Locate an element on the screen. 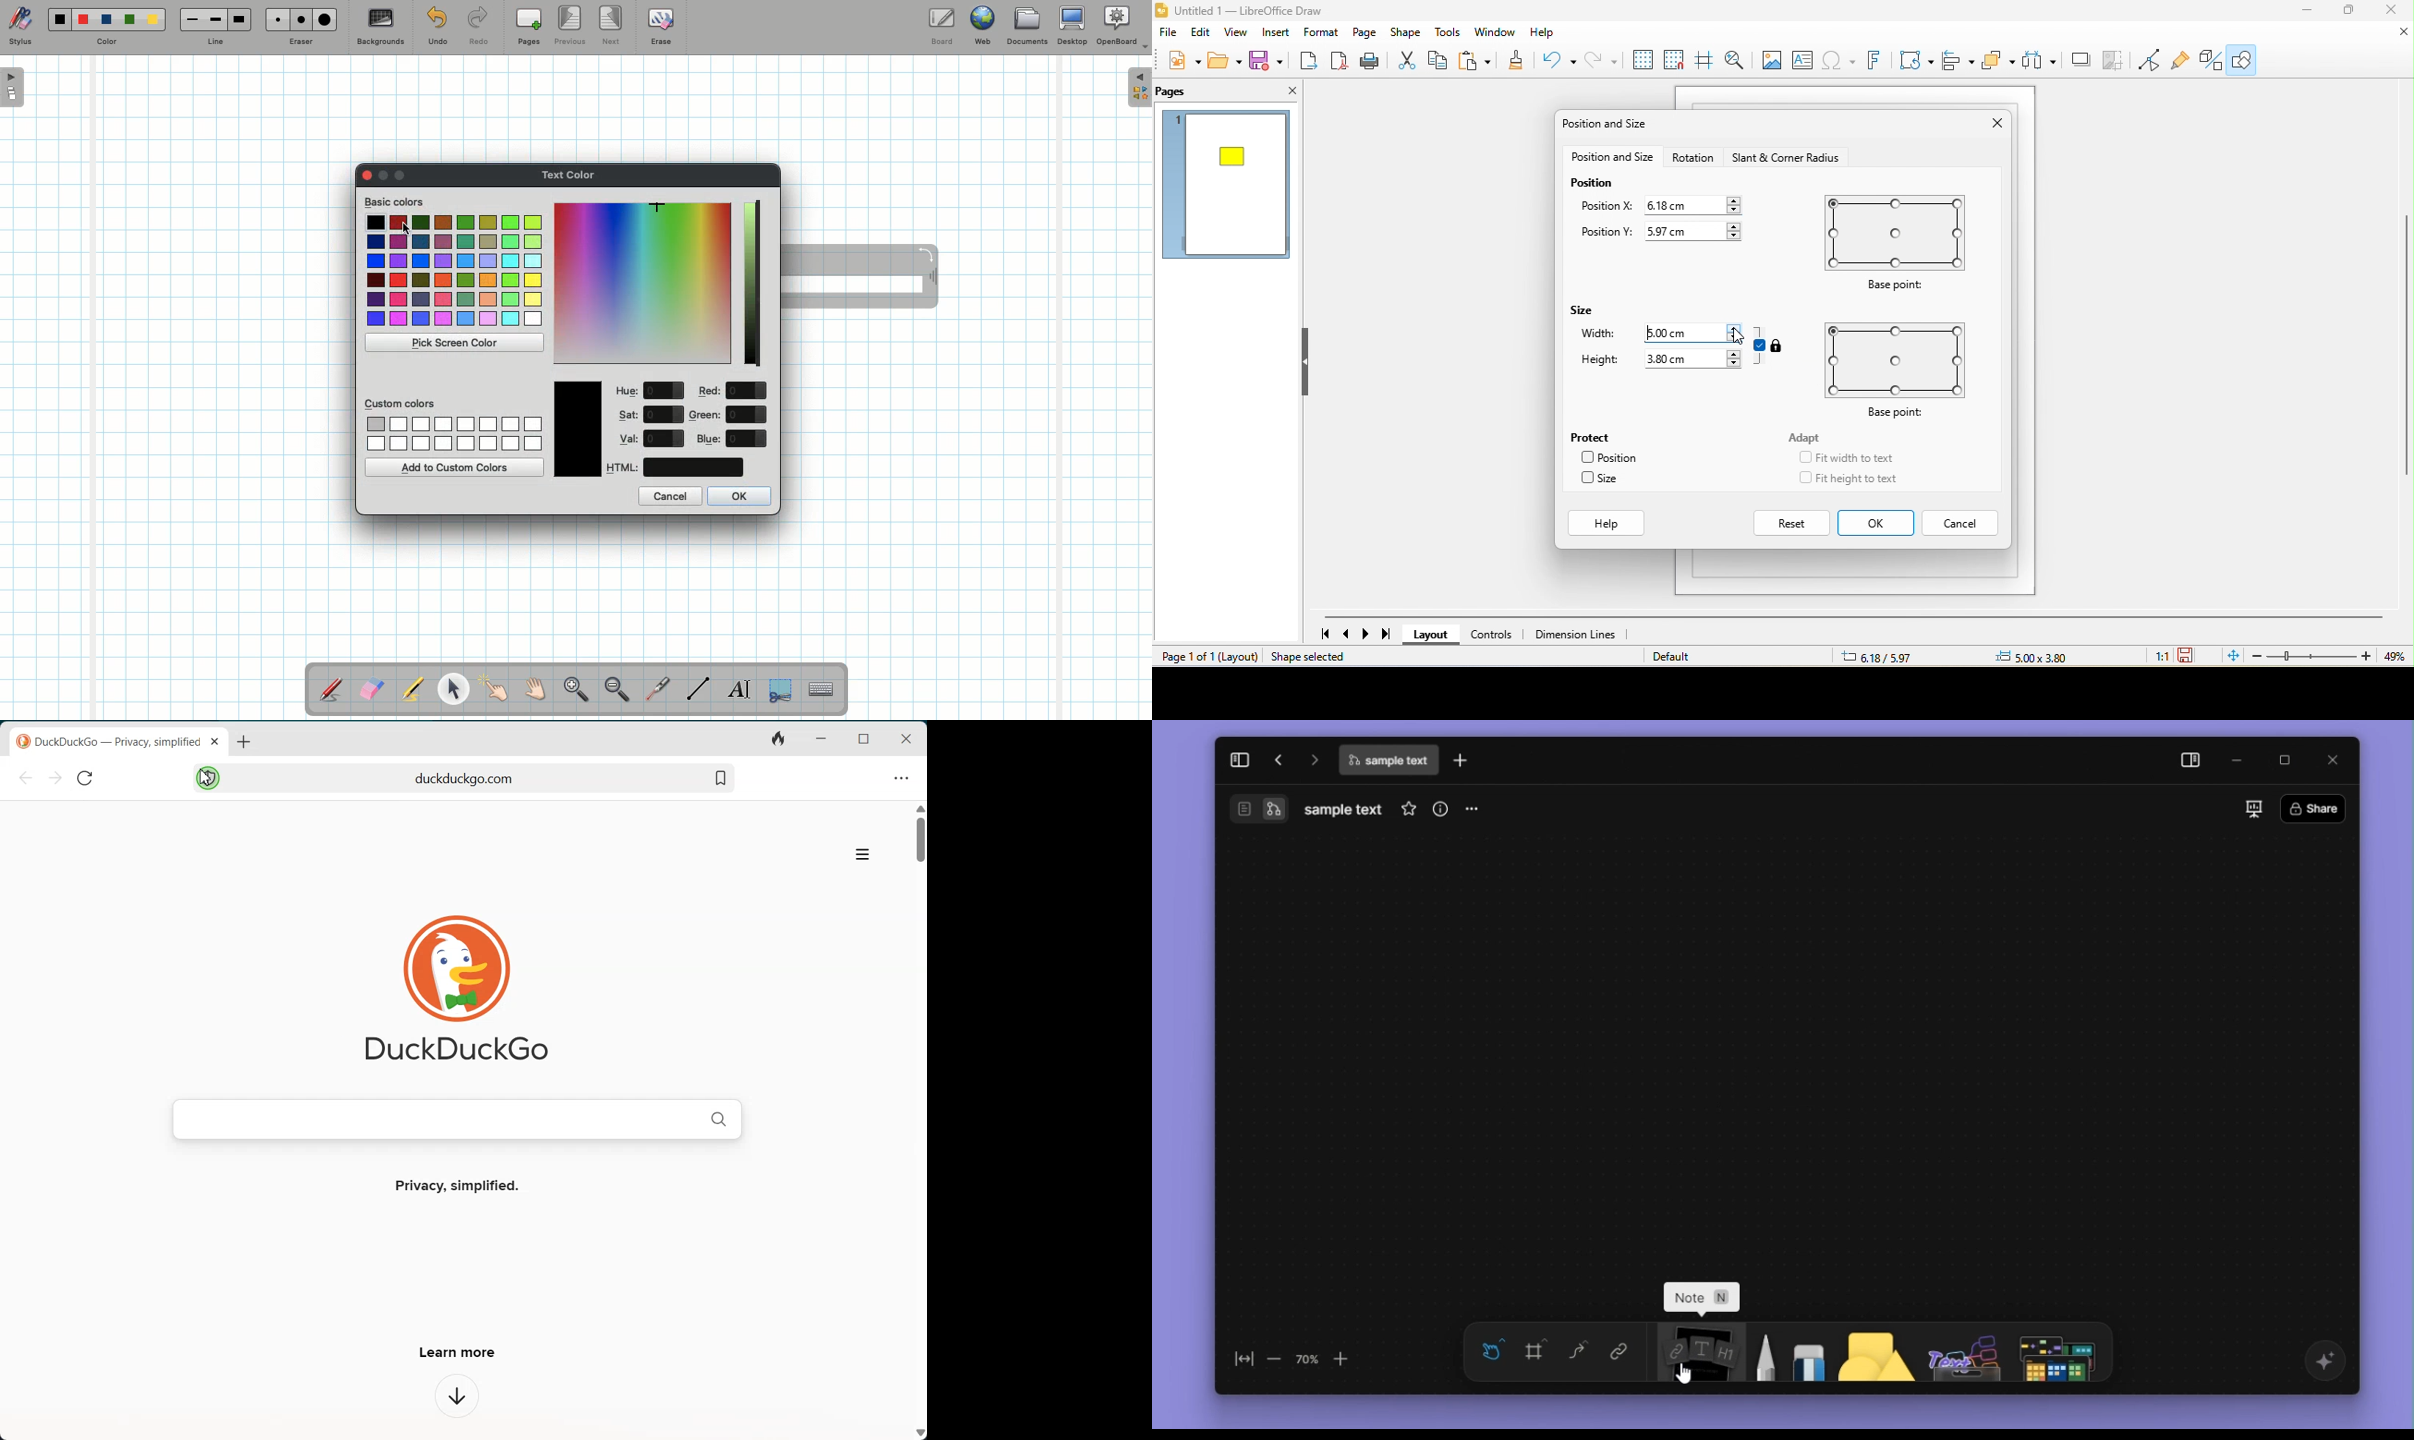 This screenshot has width=2436, height=1456. toggle point edit mode is located at coordinates (2153, 60).